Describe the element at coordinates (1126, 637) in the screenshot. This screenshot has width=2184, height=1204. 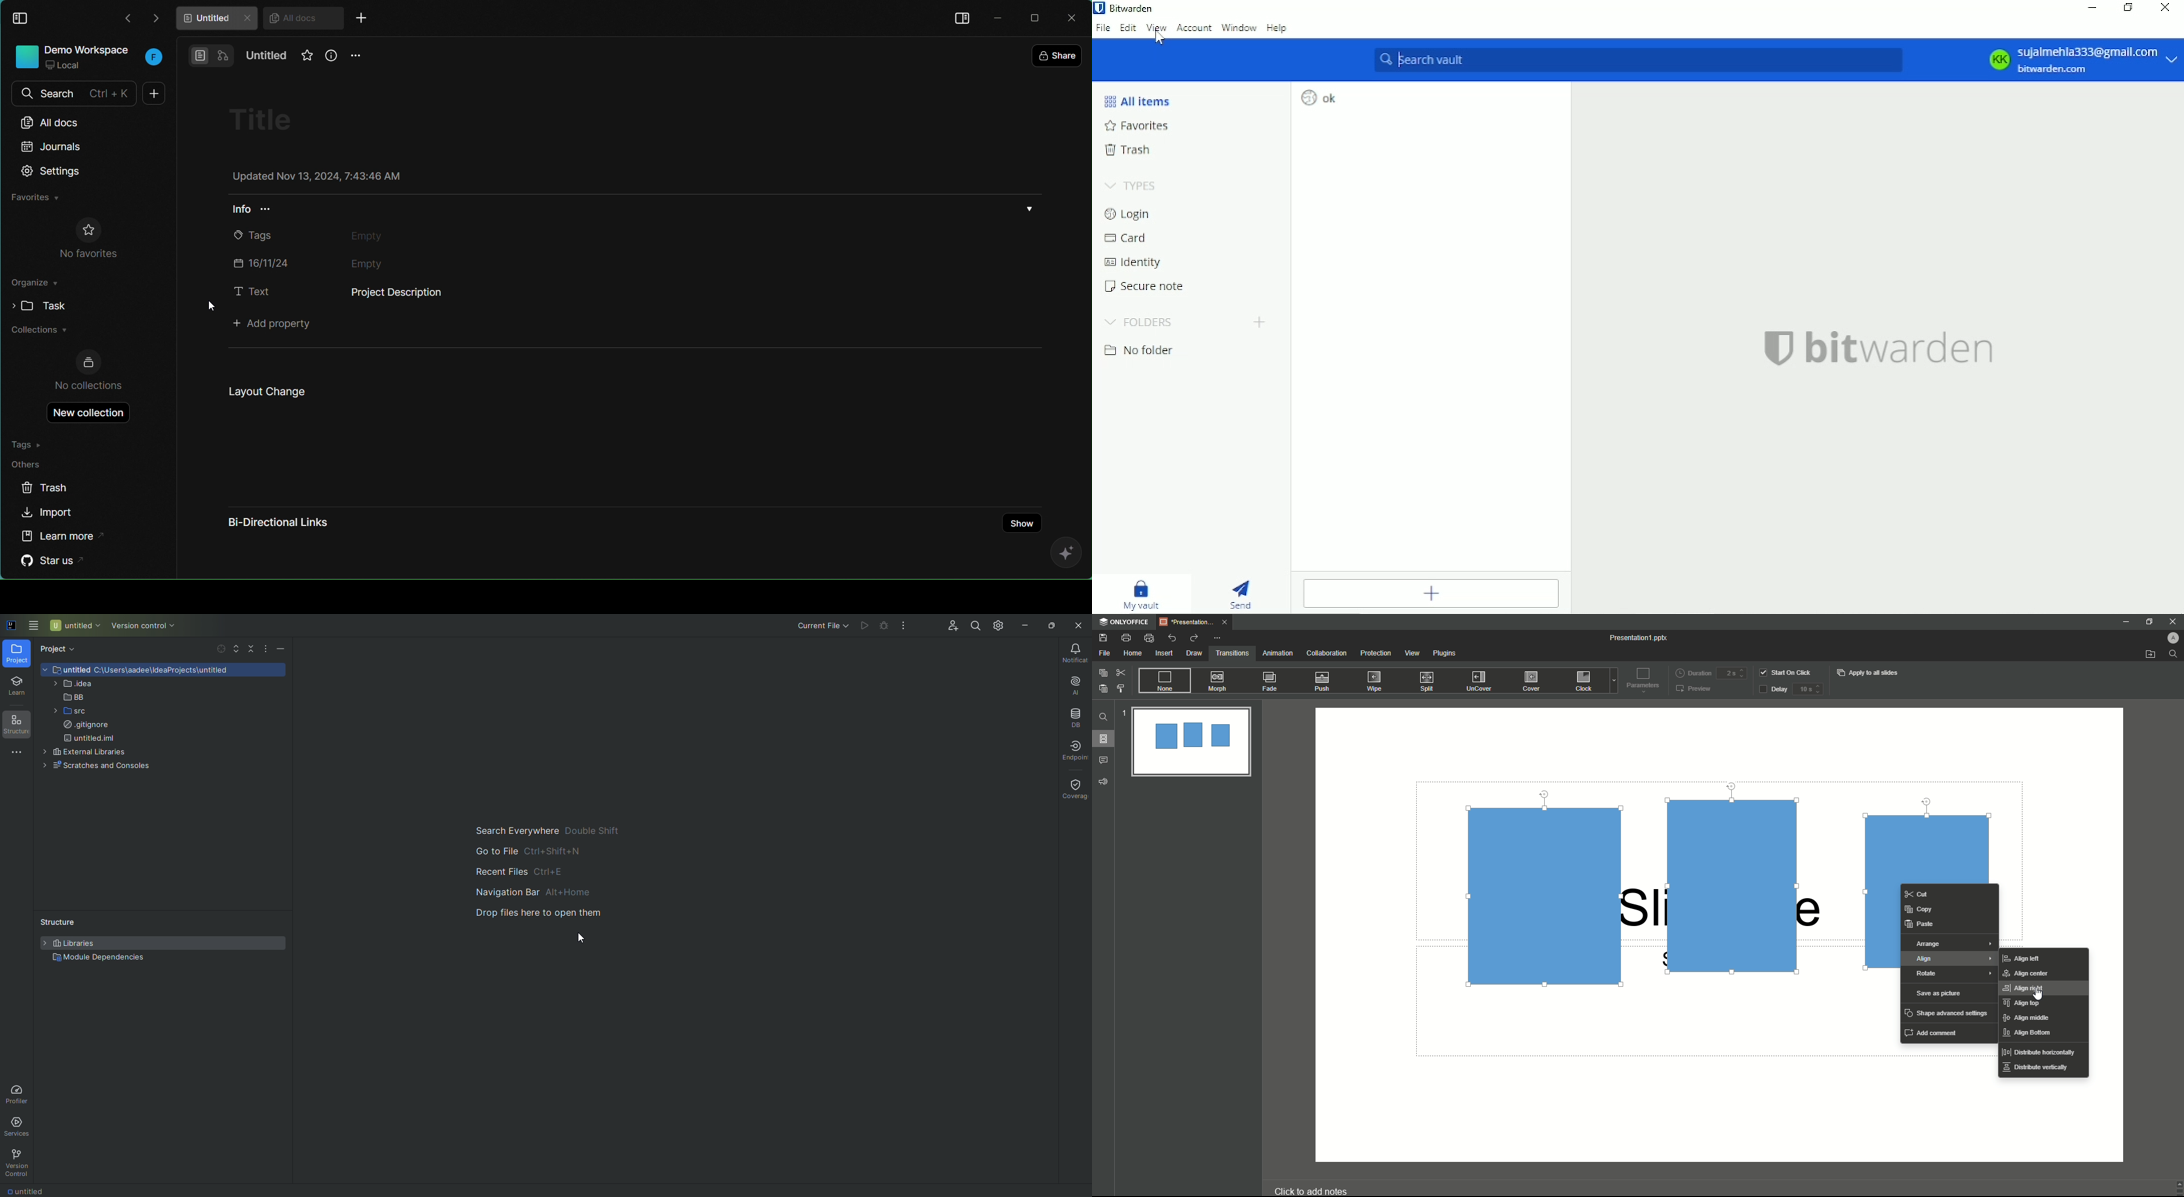
I see `Print` at that location.